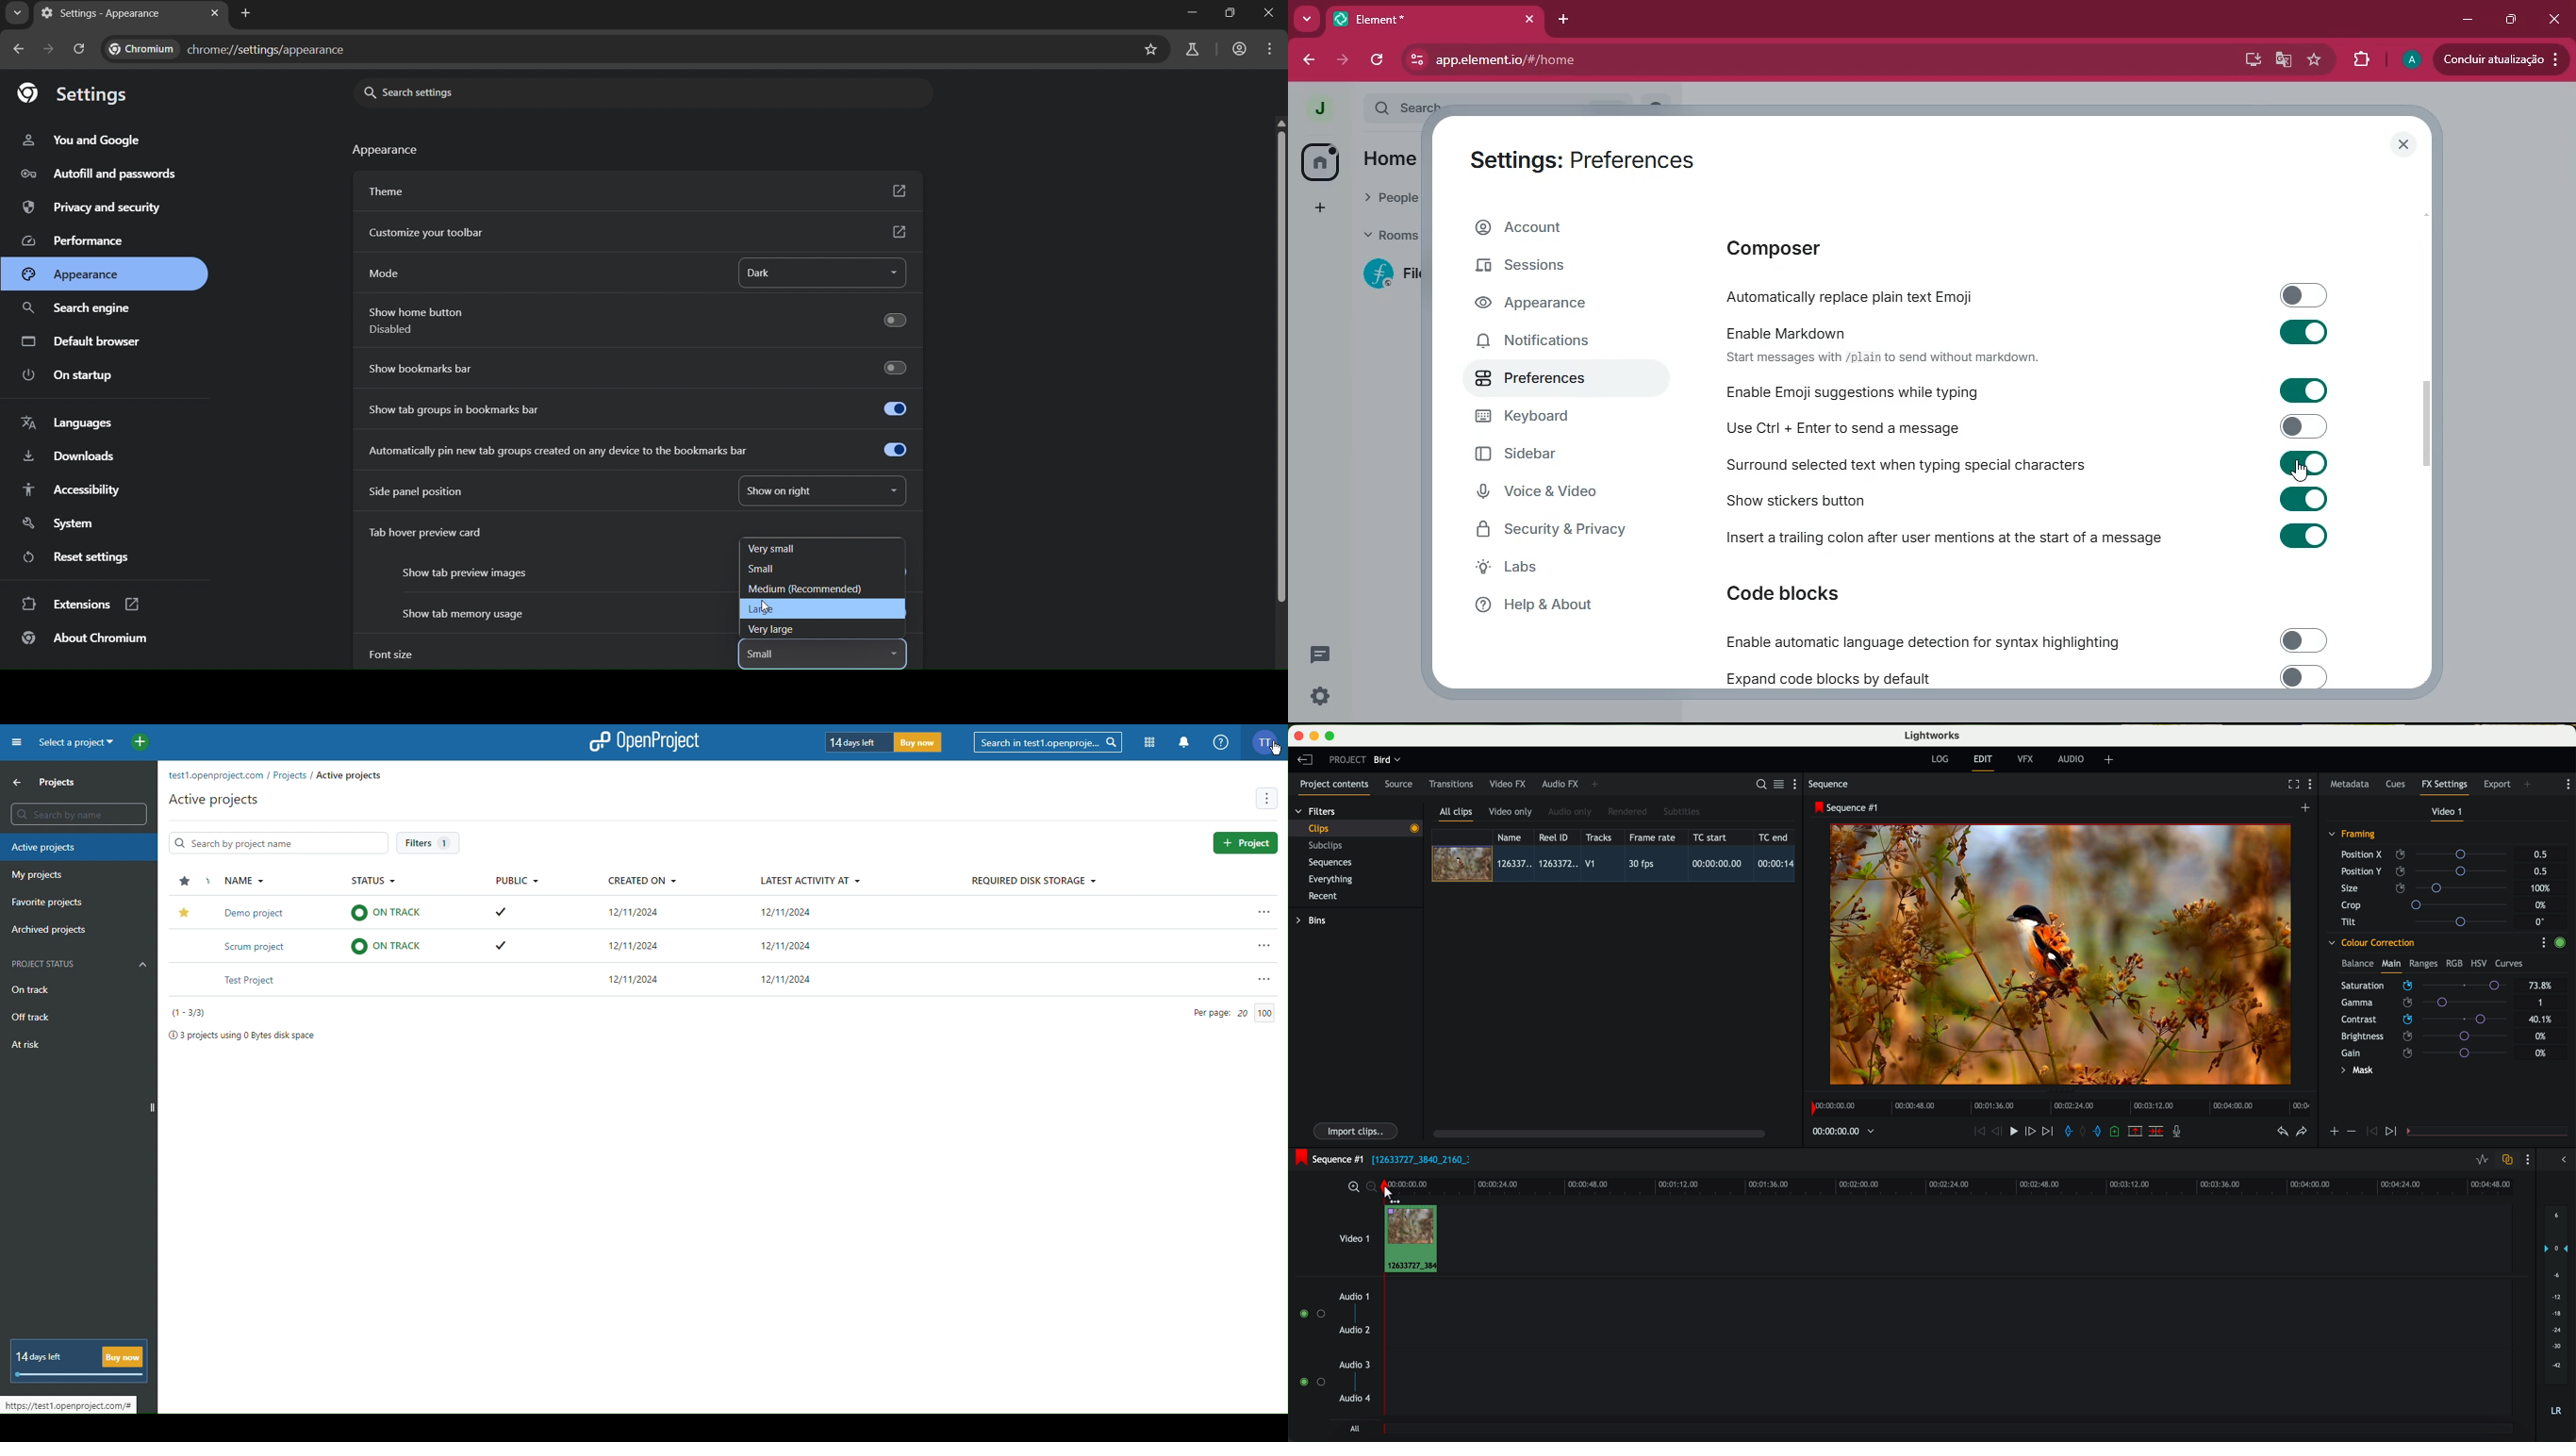 This screenshot has width=2576, height=1456. I want to click on help, so click(1560, 606).